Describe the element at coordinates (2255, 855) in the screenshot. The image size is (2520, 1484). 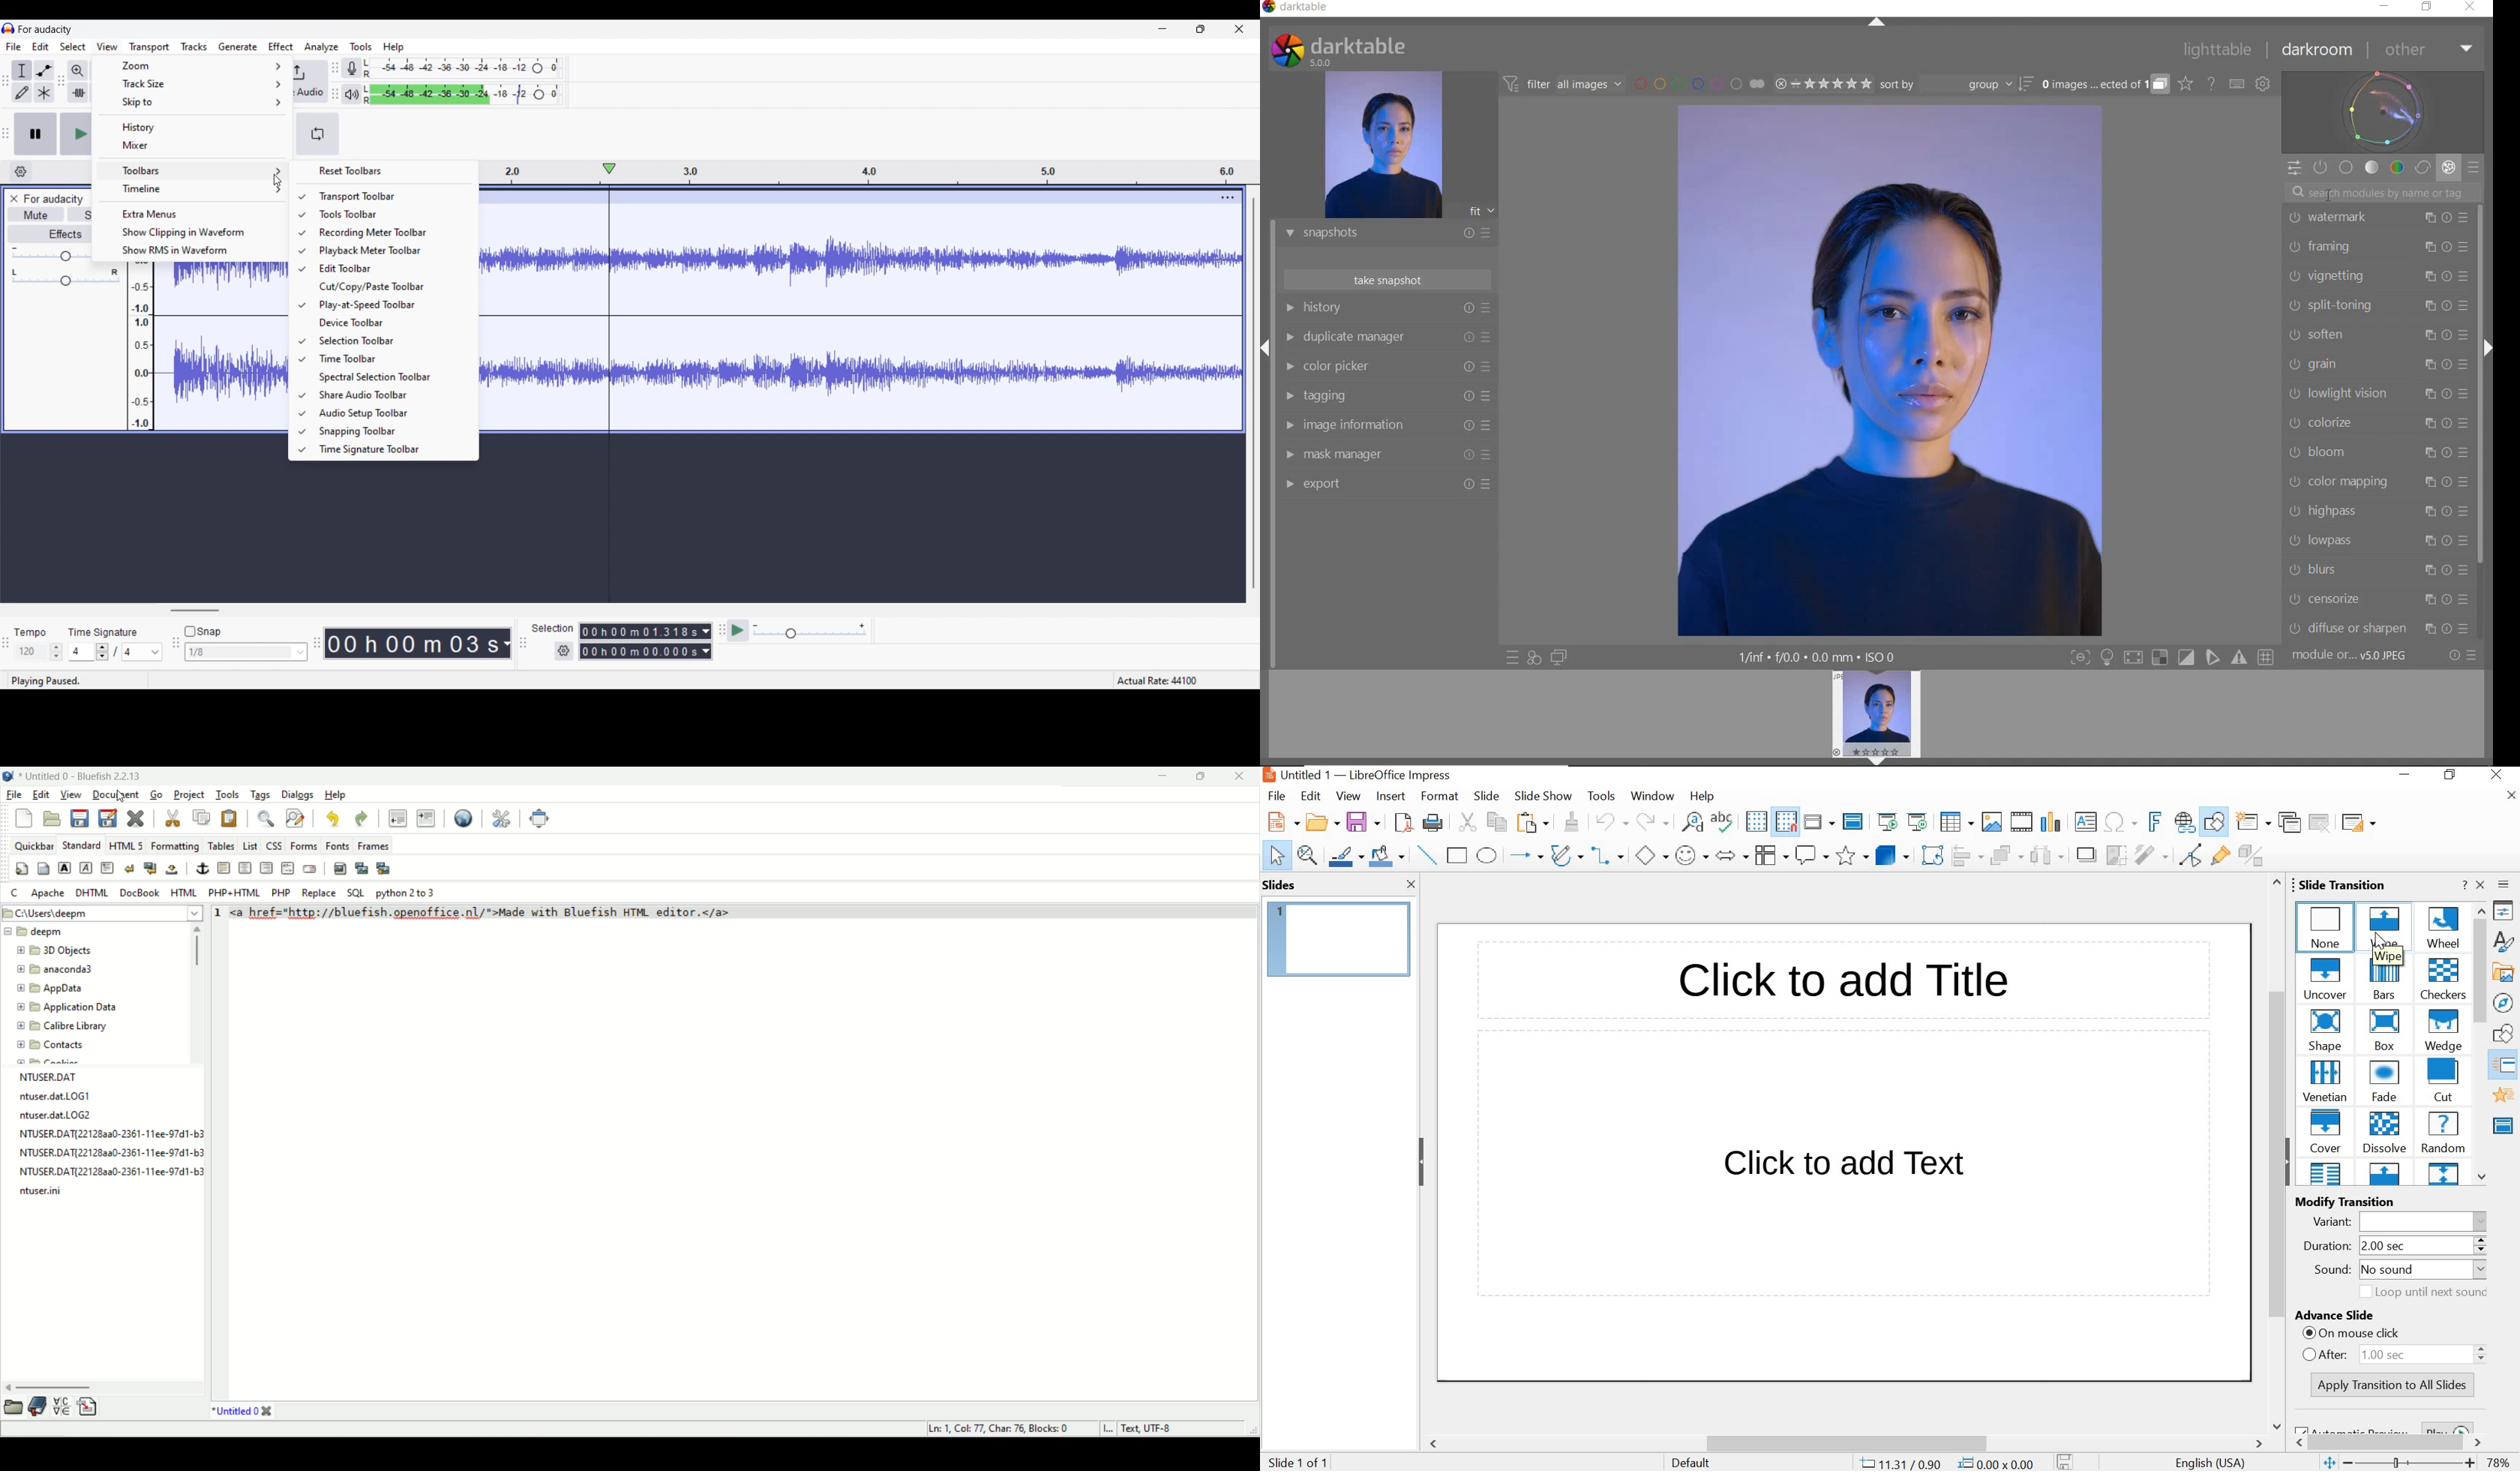
I see `Toggle Extrusion` at that location.